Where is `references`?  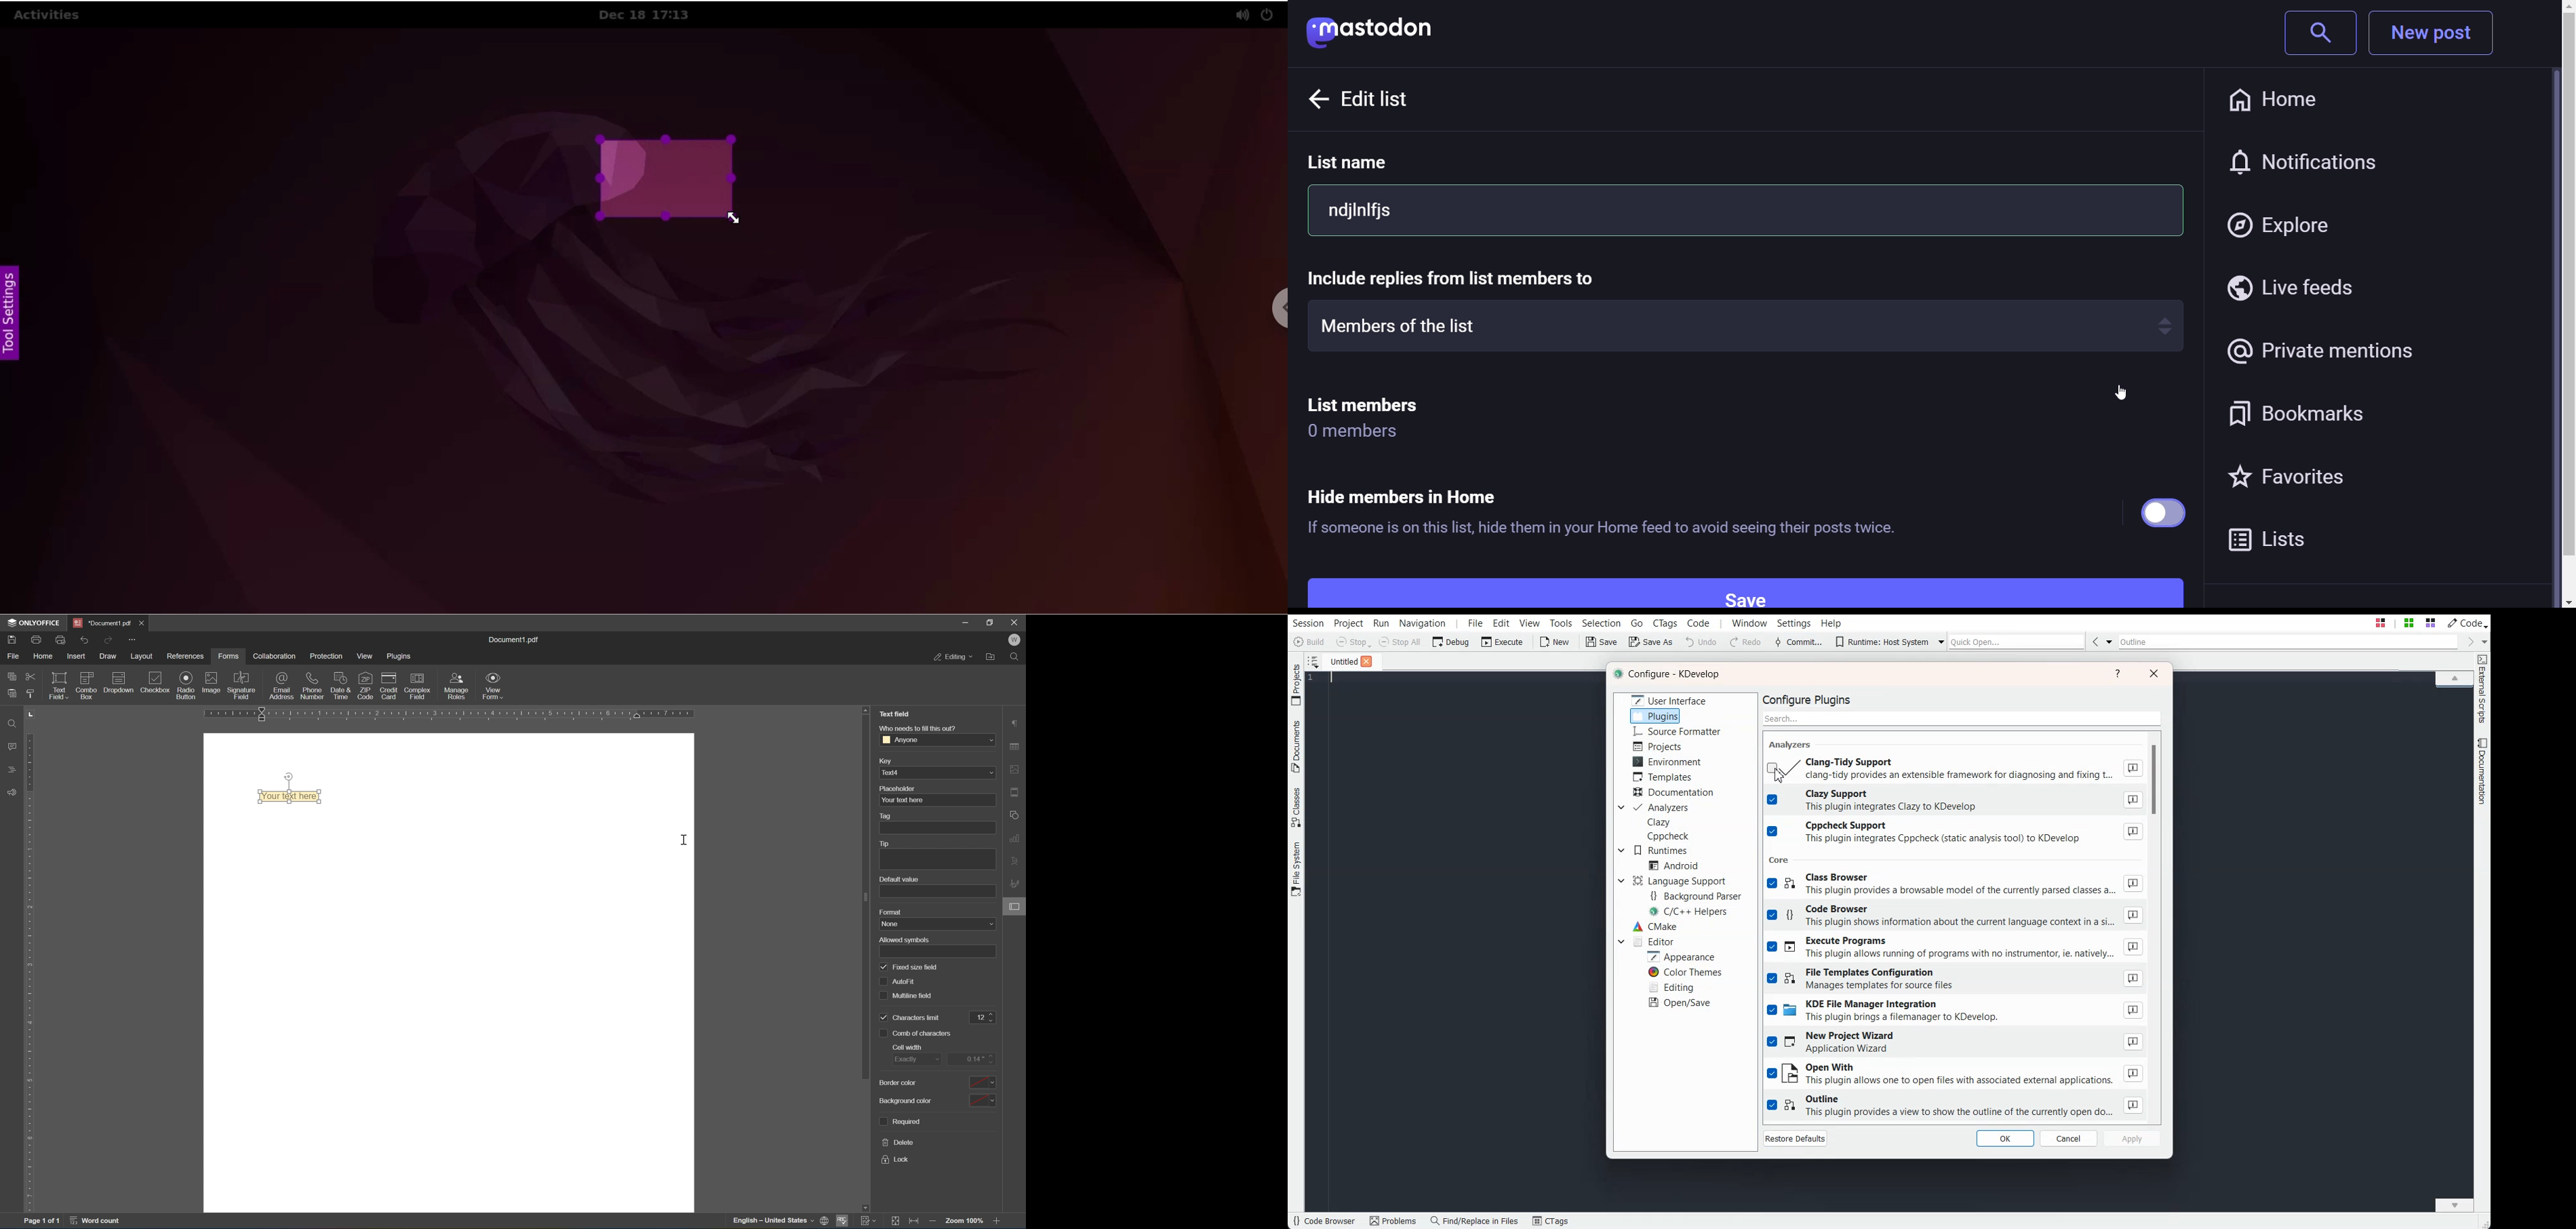 references is located at coordinates (185, 656).